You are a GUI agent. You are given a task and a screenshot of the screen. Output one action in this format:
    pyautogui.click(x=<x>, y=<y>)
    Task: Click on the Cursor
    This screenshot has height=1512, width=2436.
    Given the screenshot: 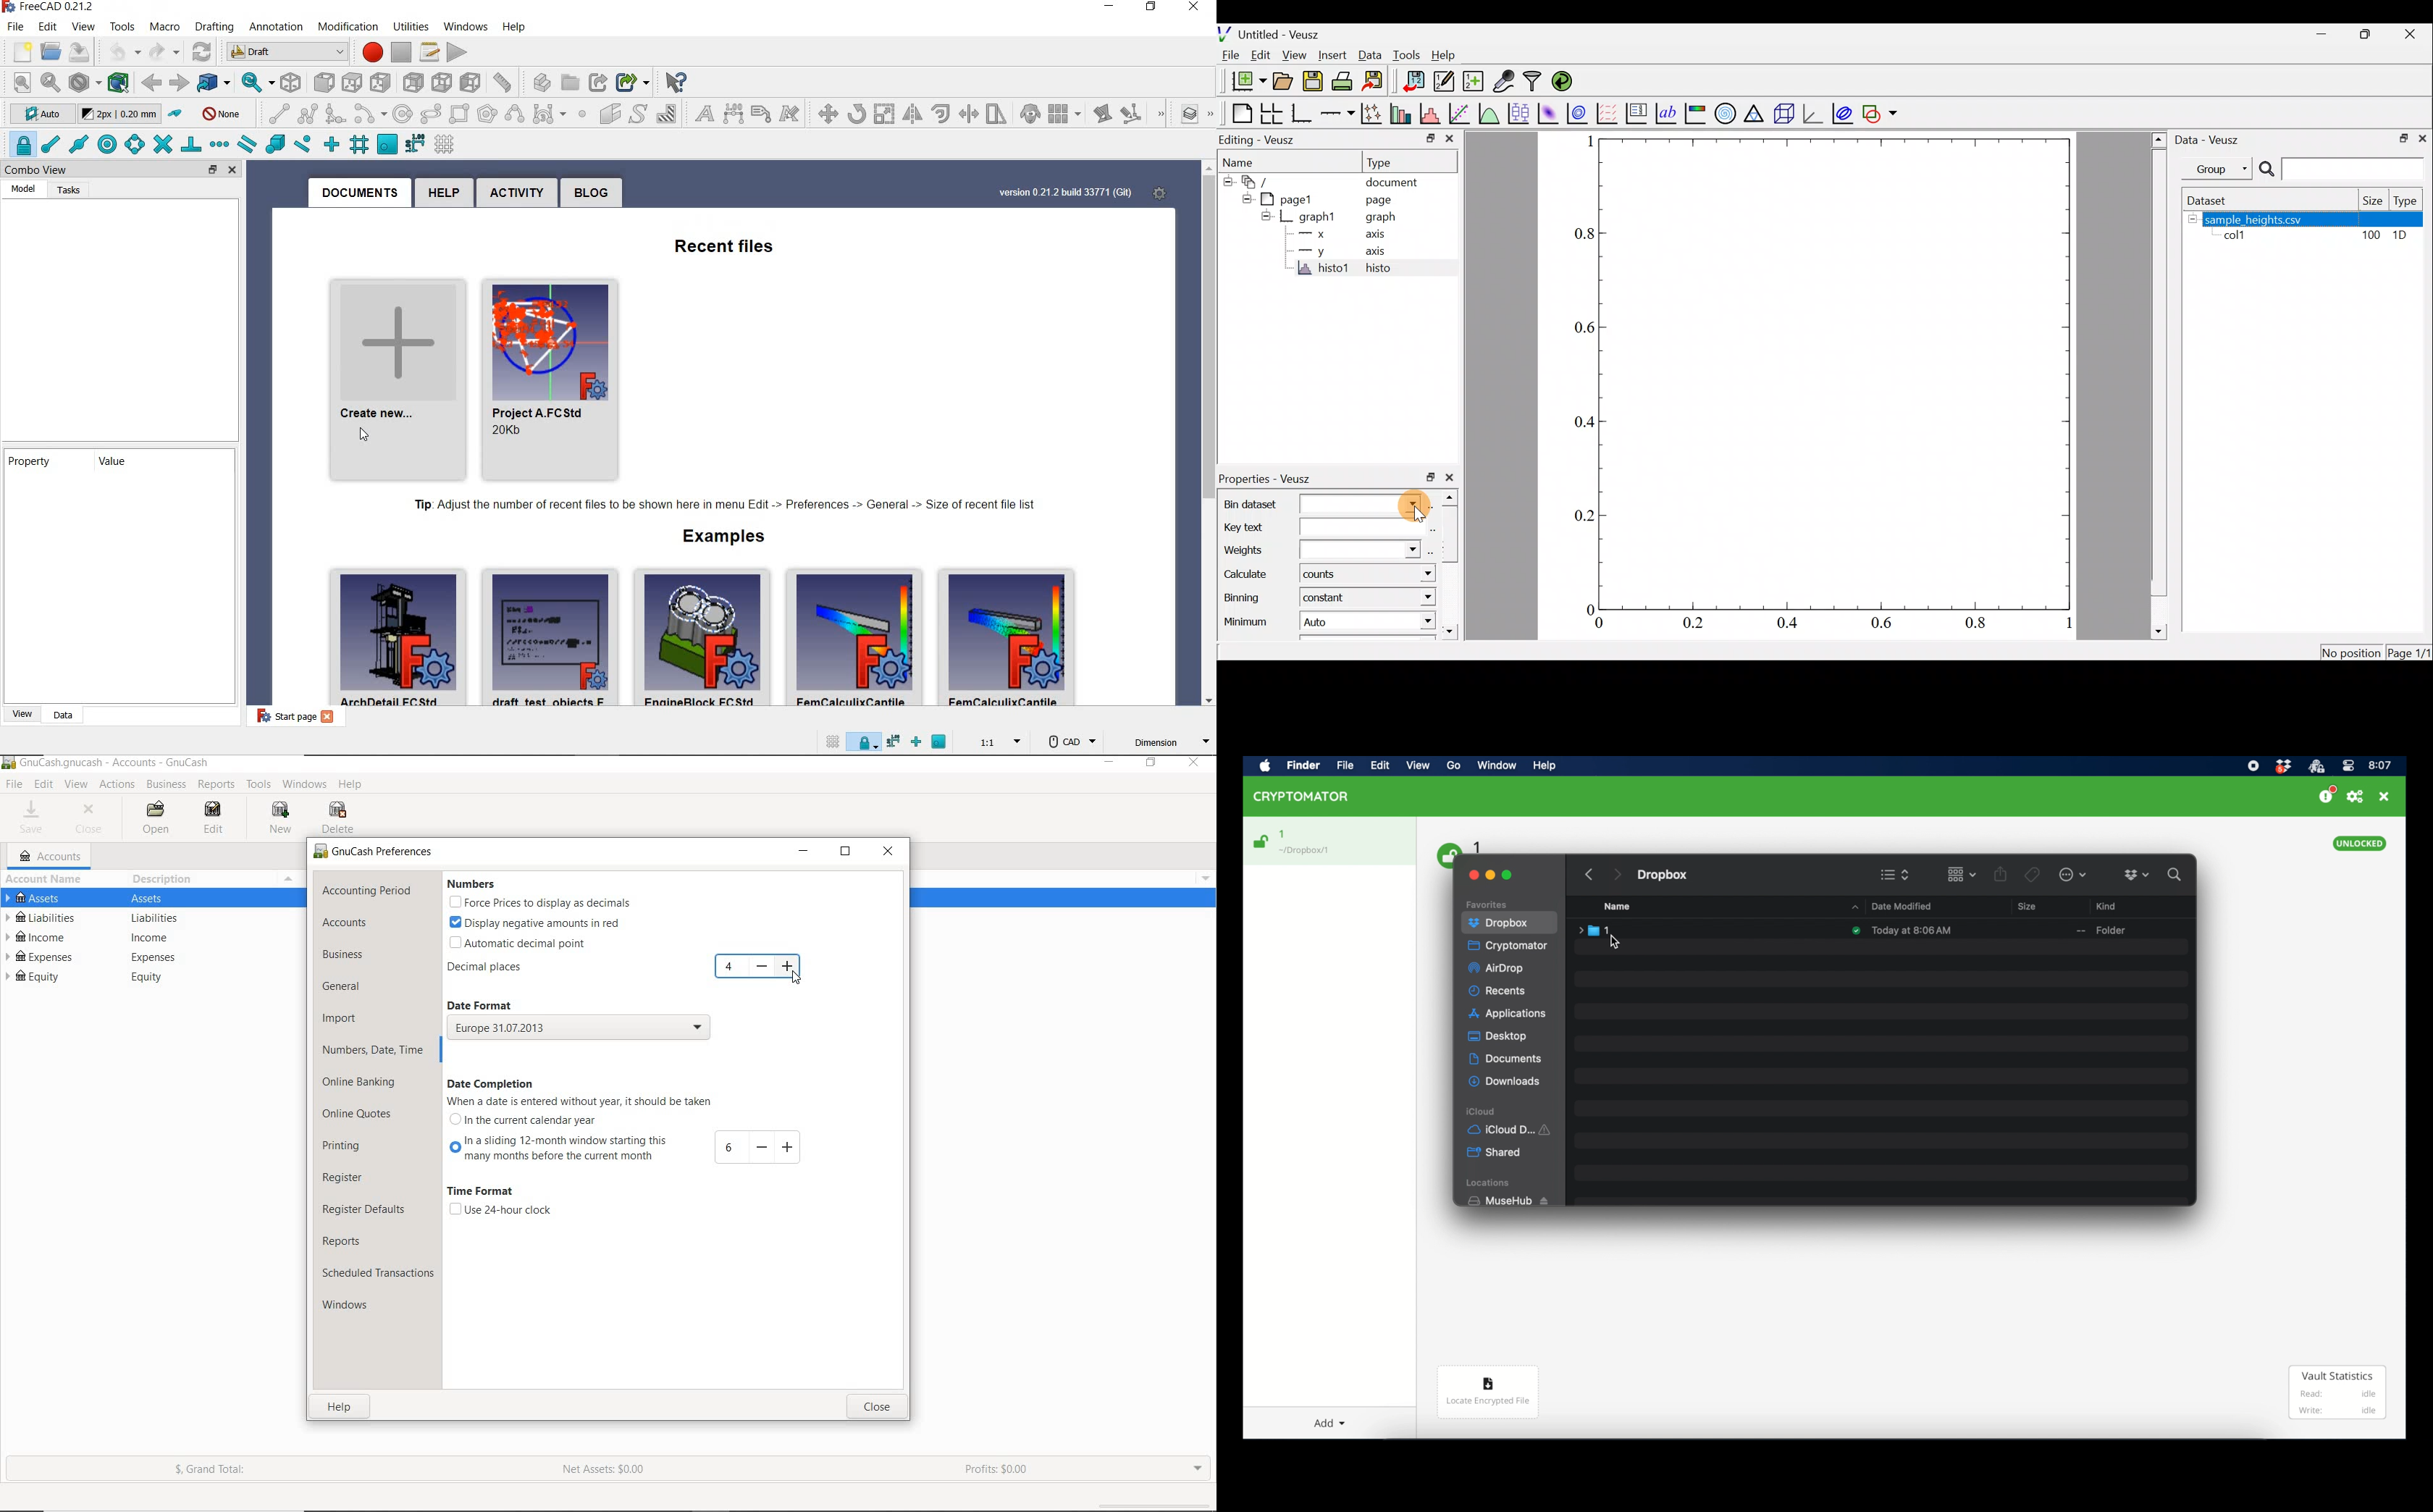 What is the action you would take?
    pyautogui.click(x=1410, y=502)
    